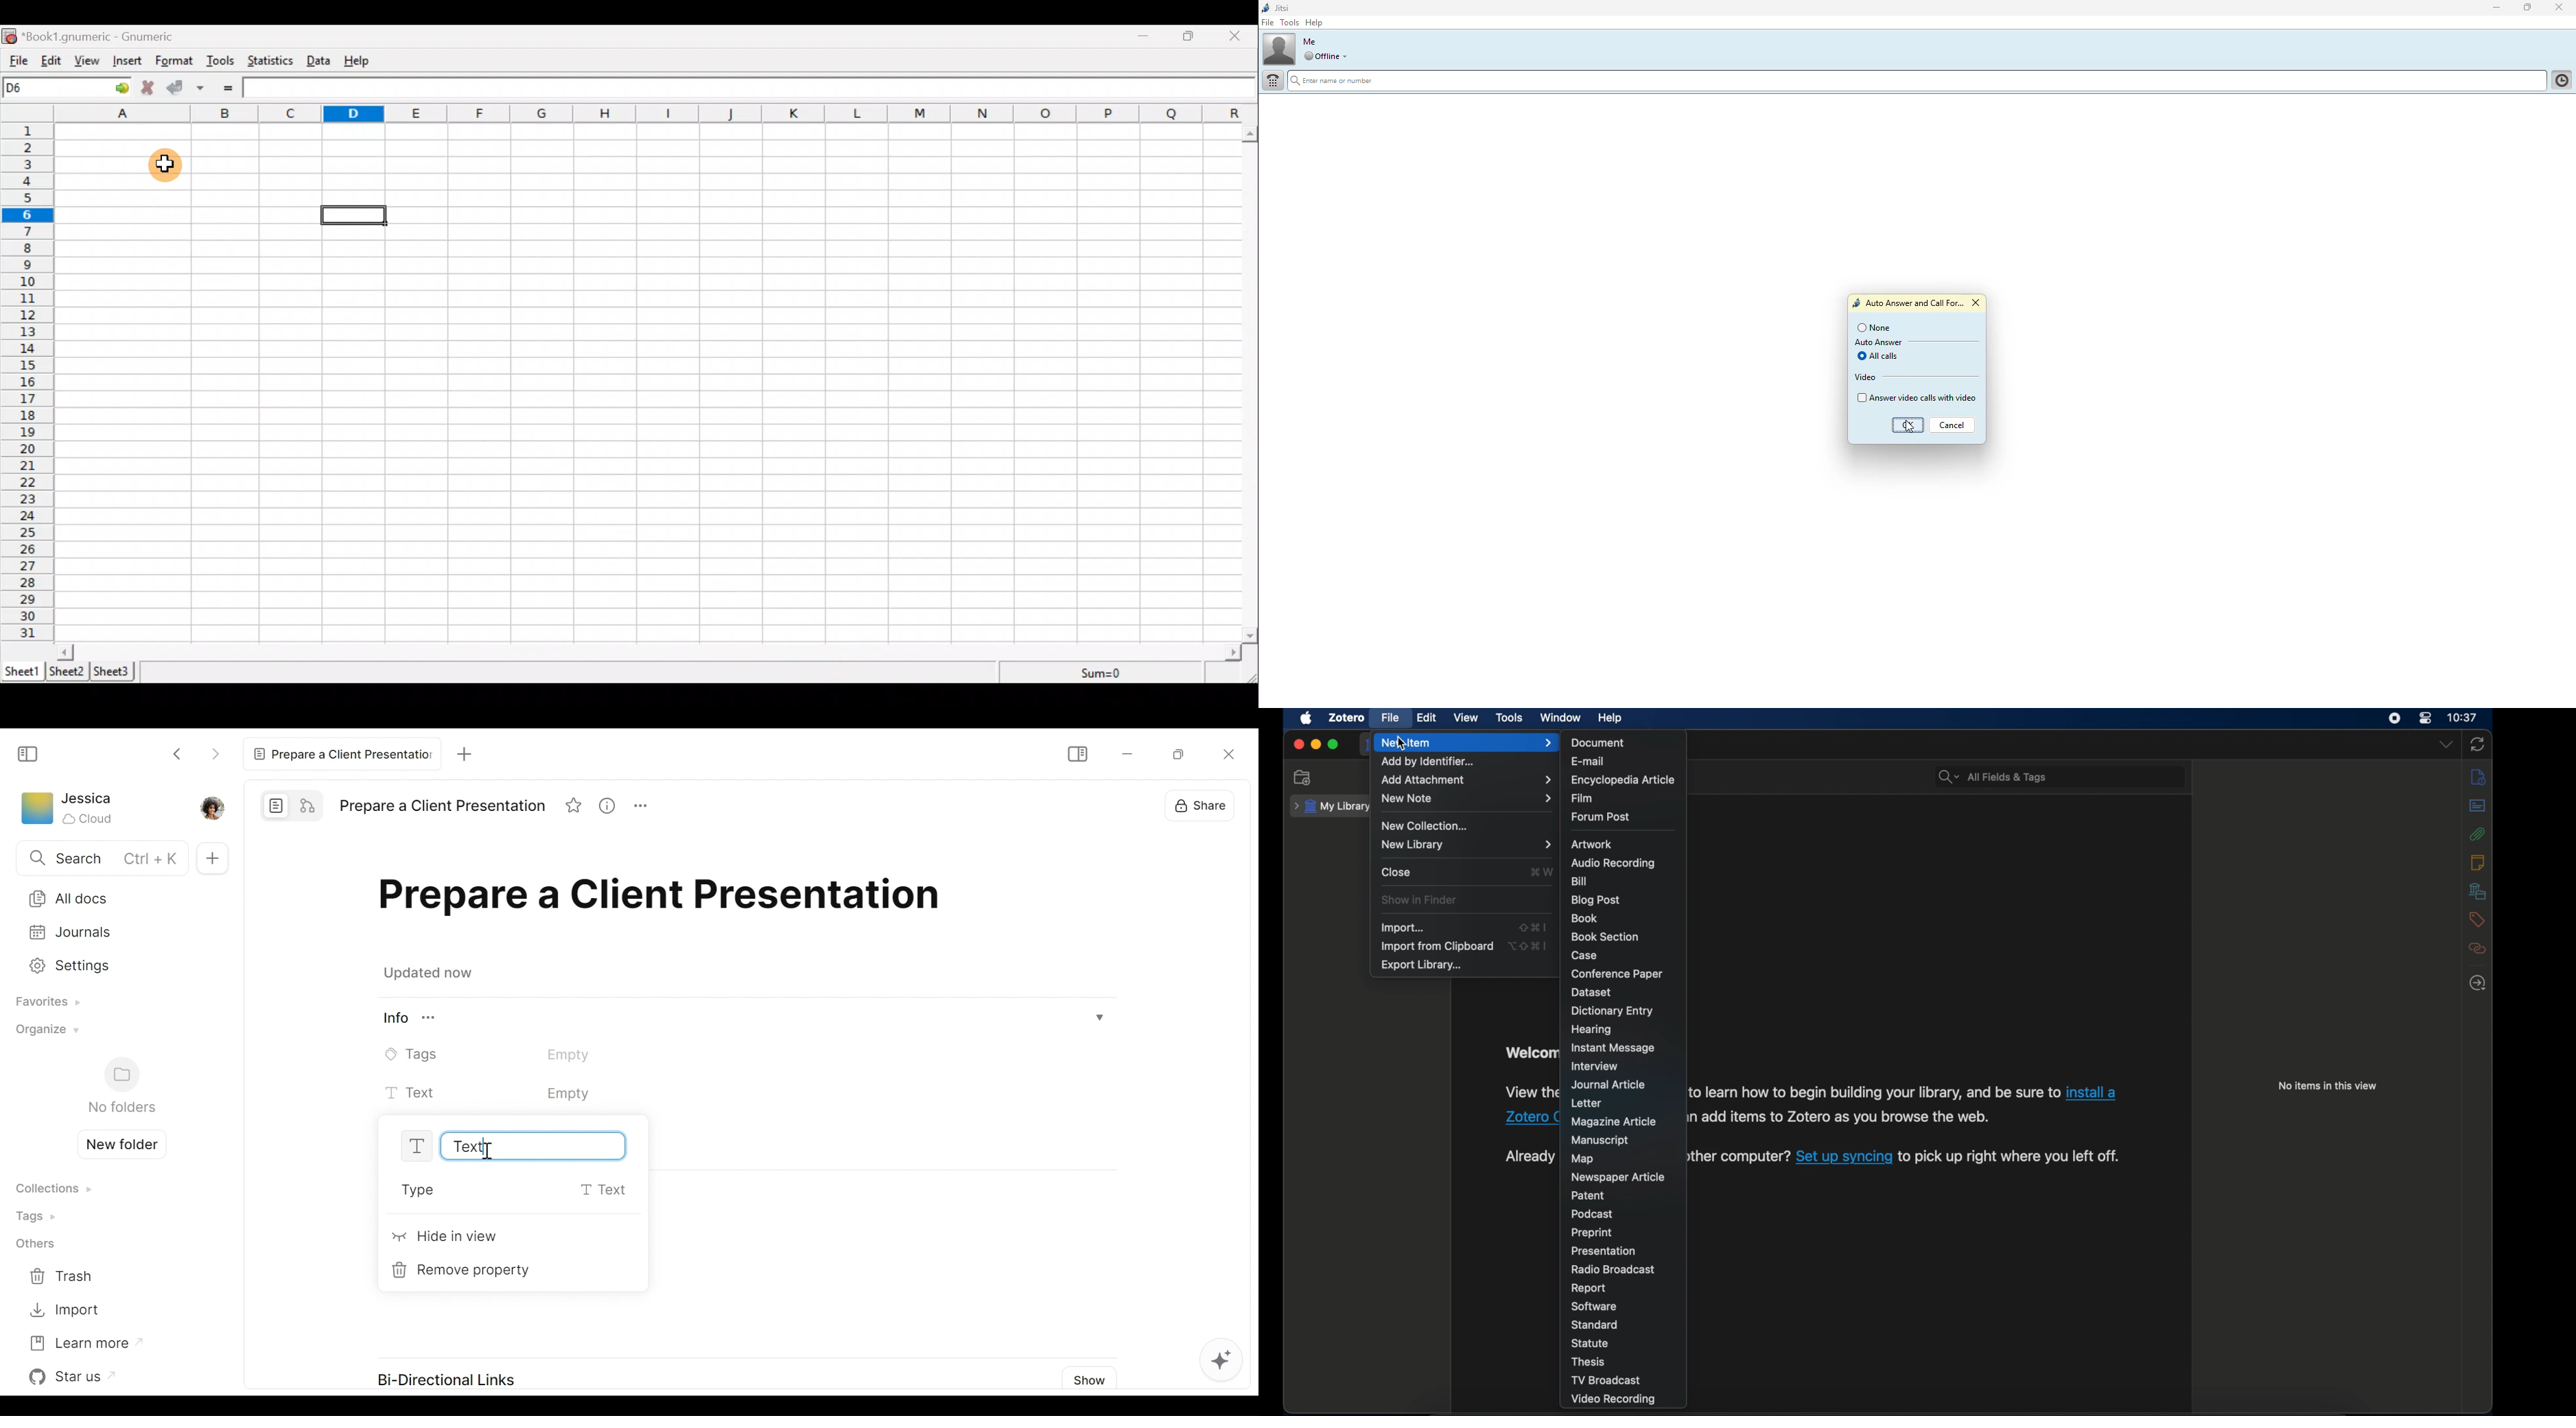  What do you see at coordinates (1401, 927) in the screenshot?
I see `import` at bounding box center [1401, 927].